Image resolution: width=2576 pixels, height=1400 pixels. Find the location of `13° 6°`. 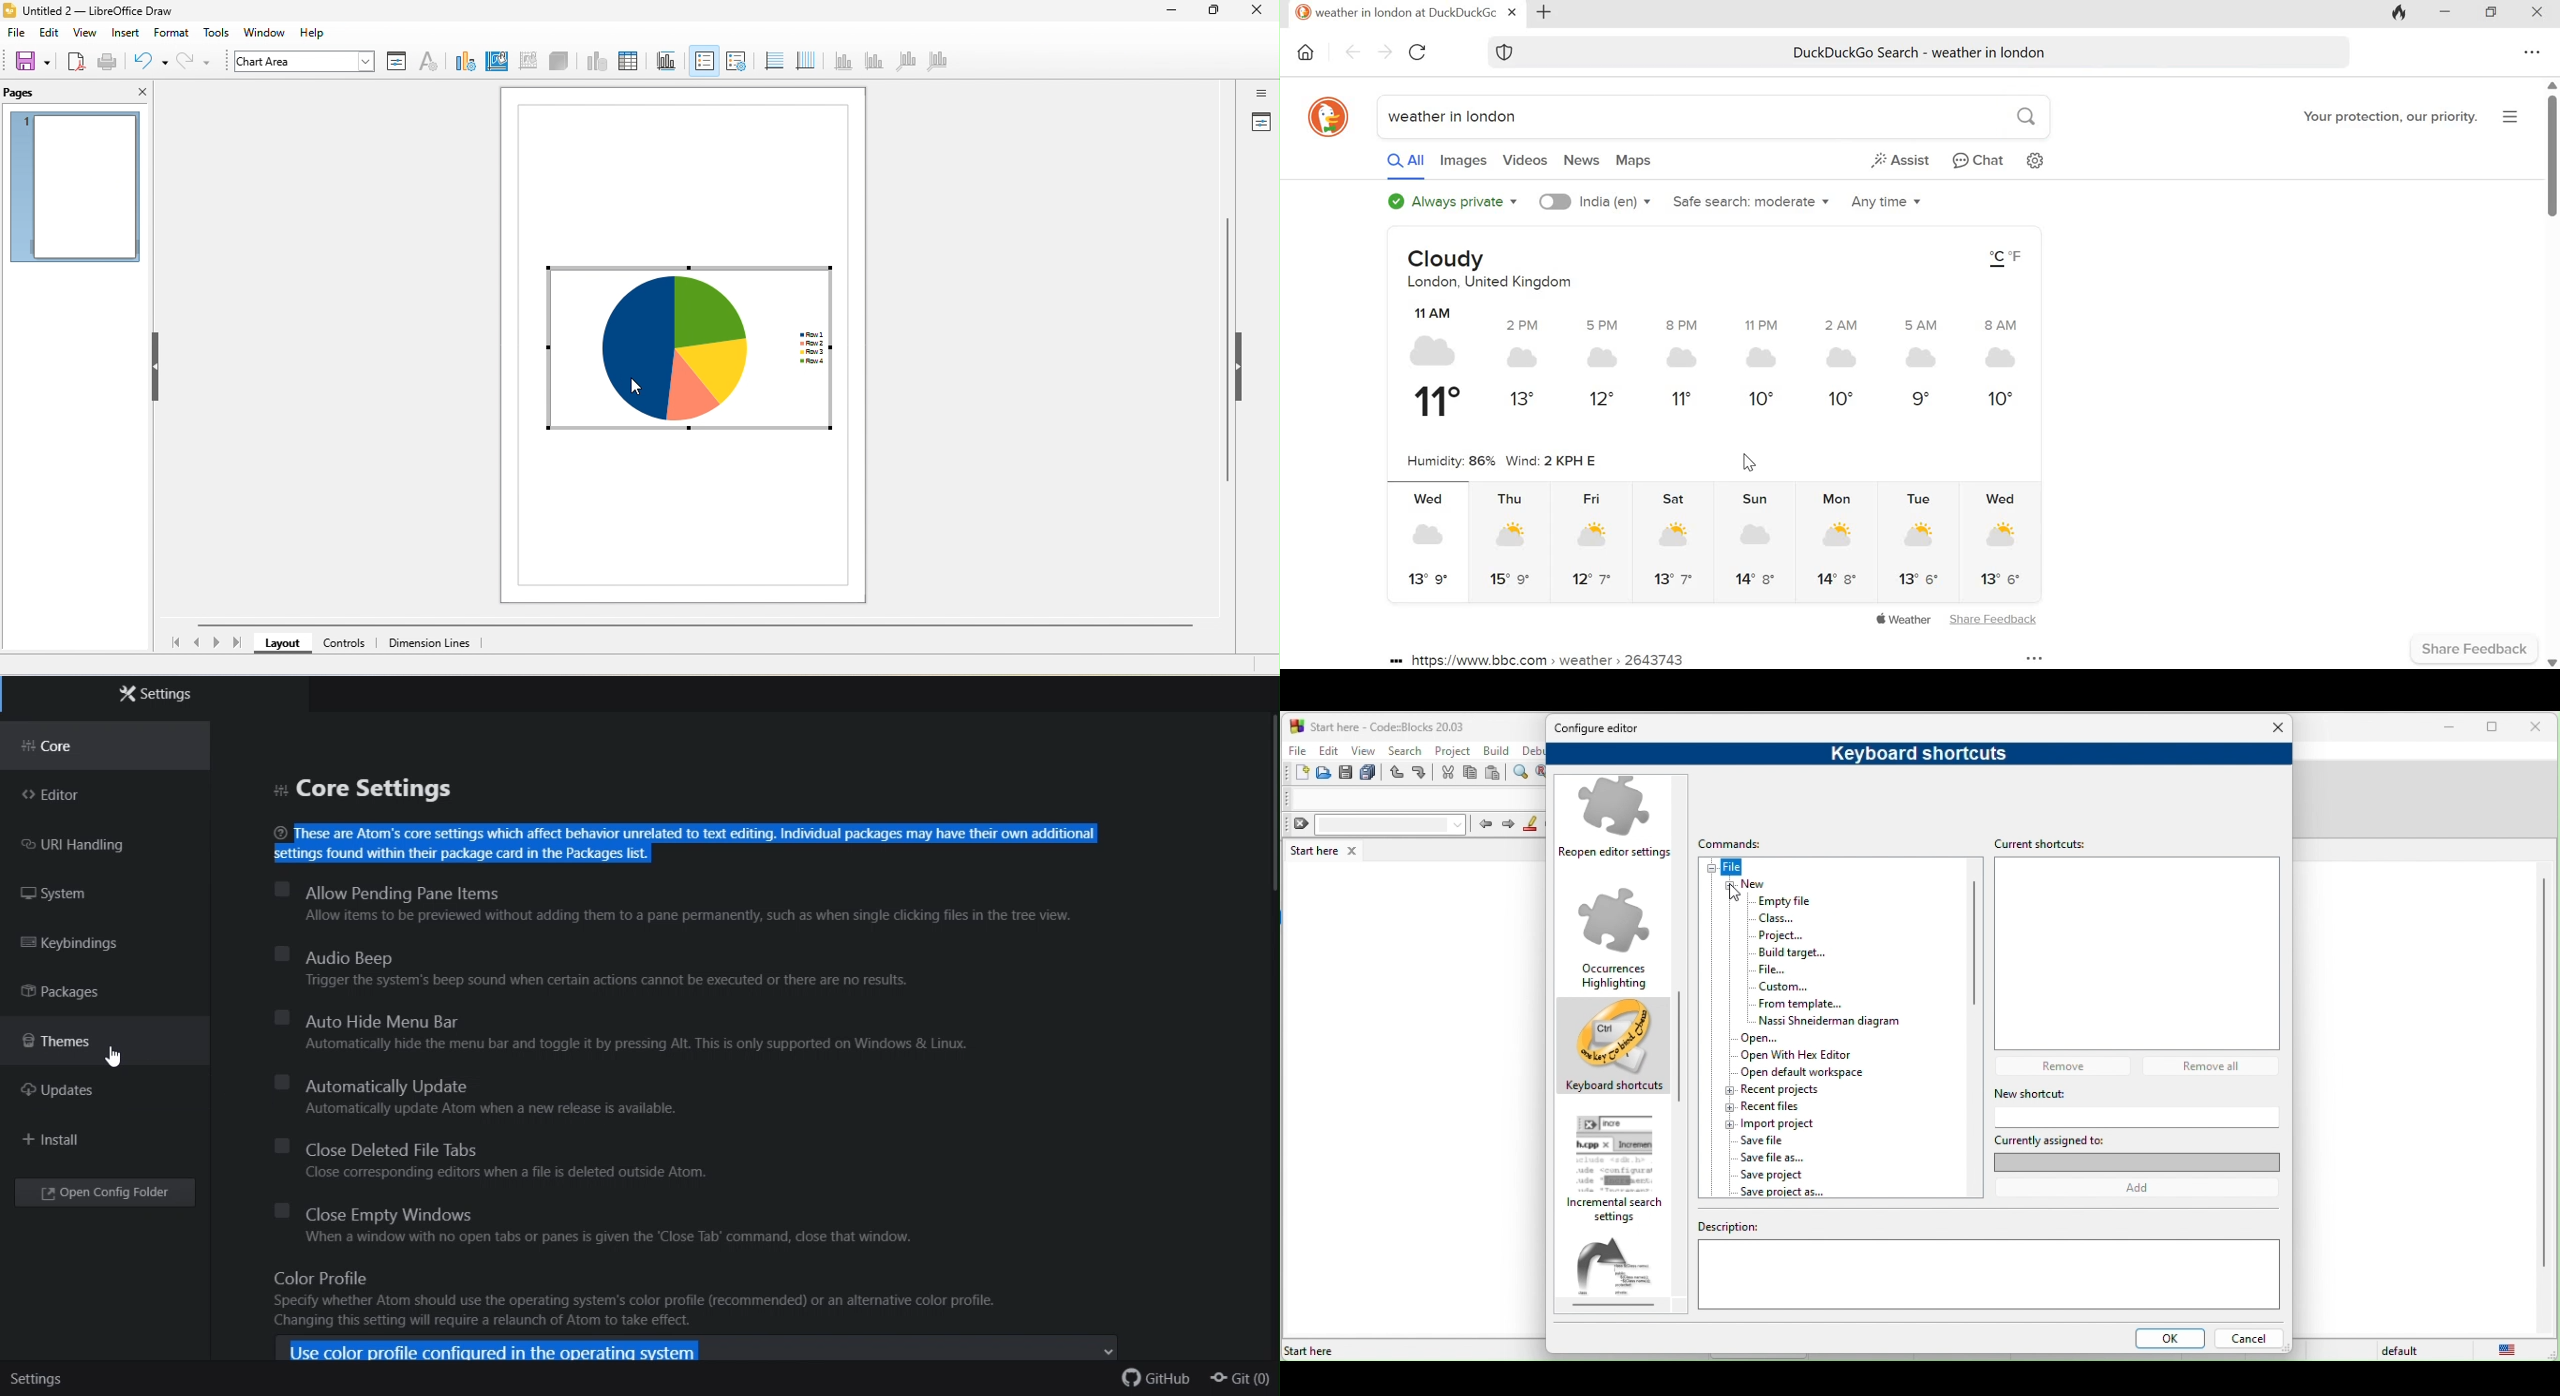

13° 6° is located at coordinates (1919, 579).